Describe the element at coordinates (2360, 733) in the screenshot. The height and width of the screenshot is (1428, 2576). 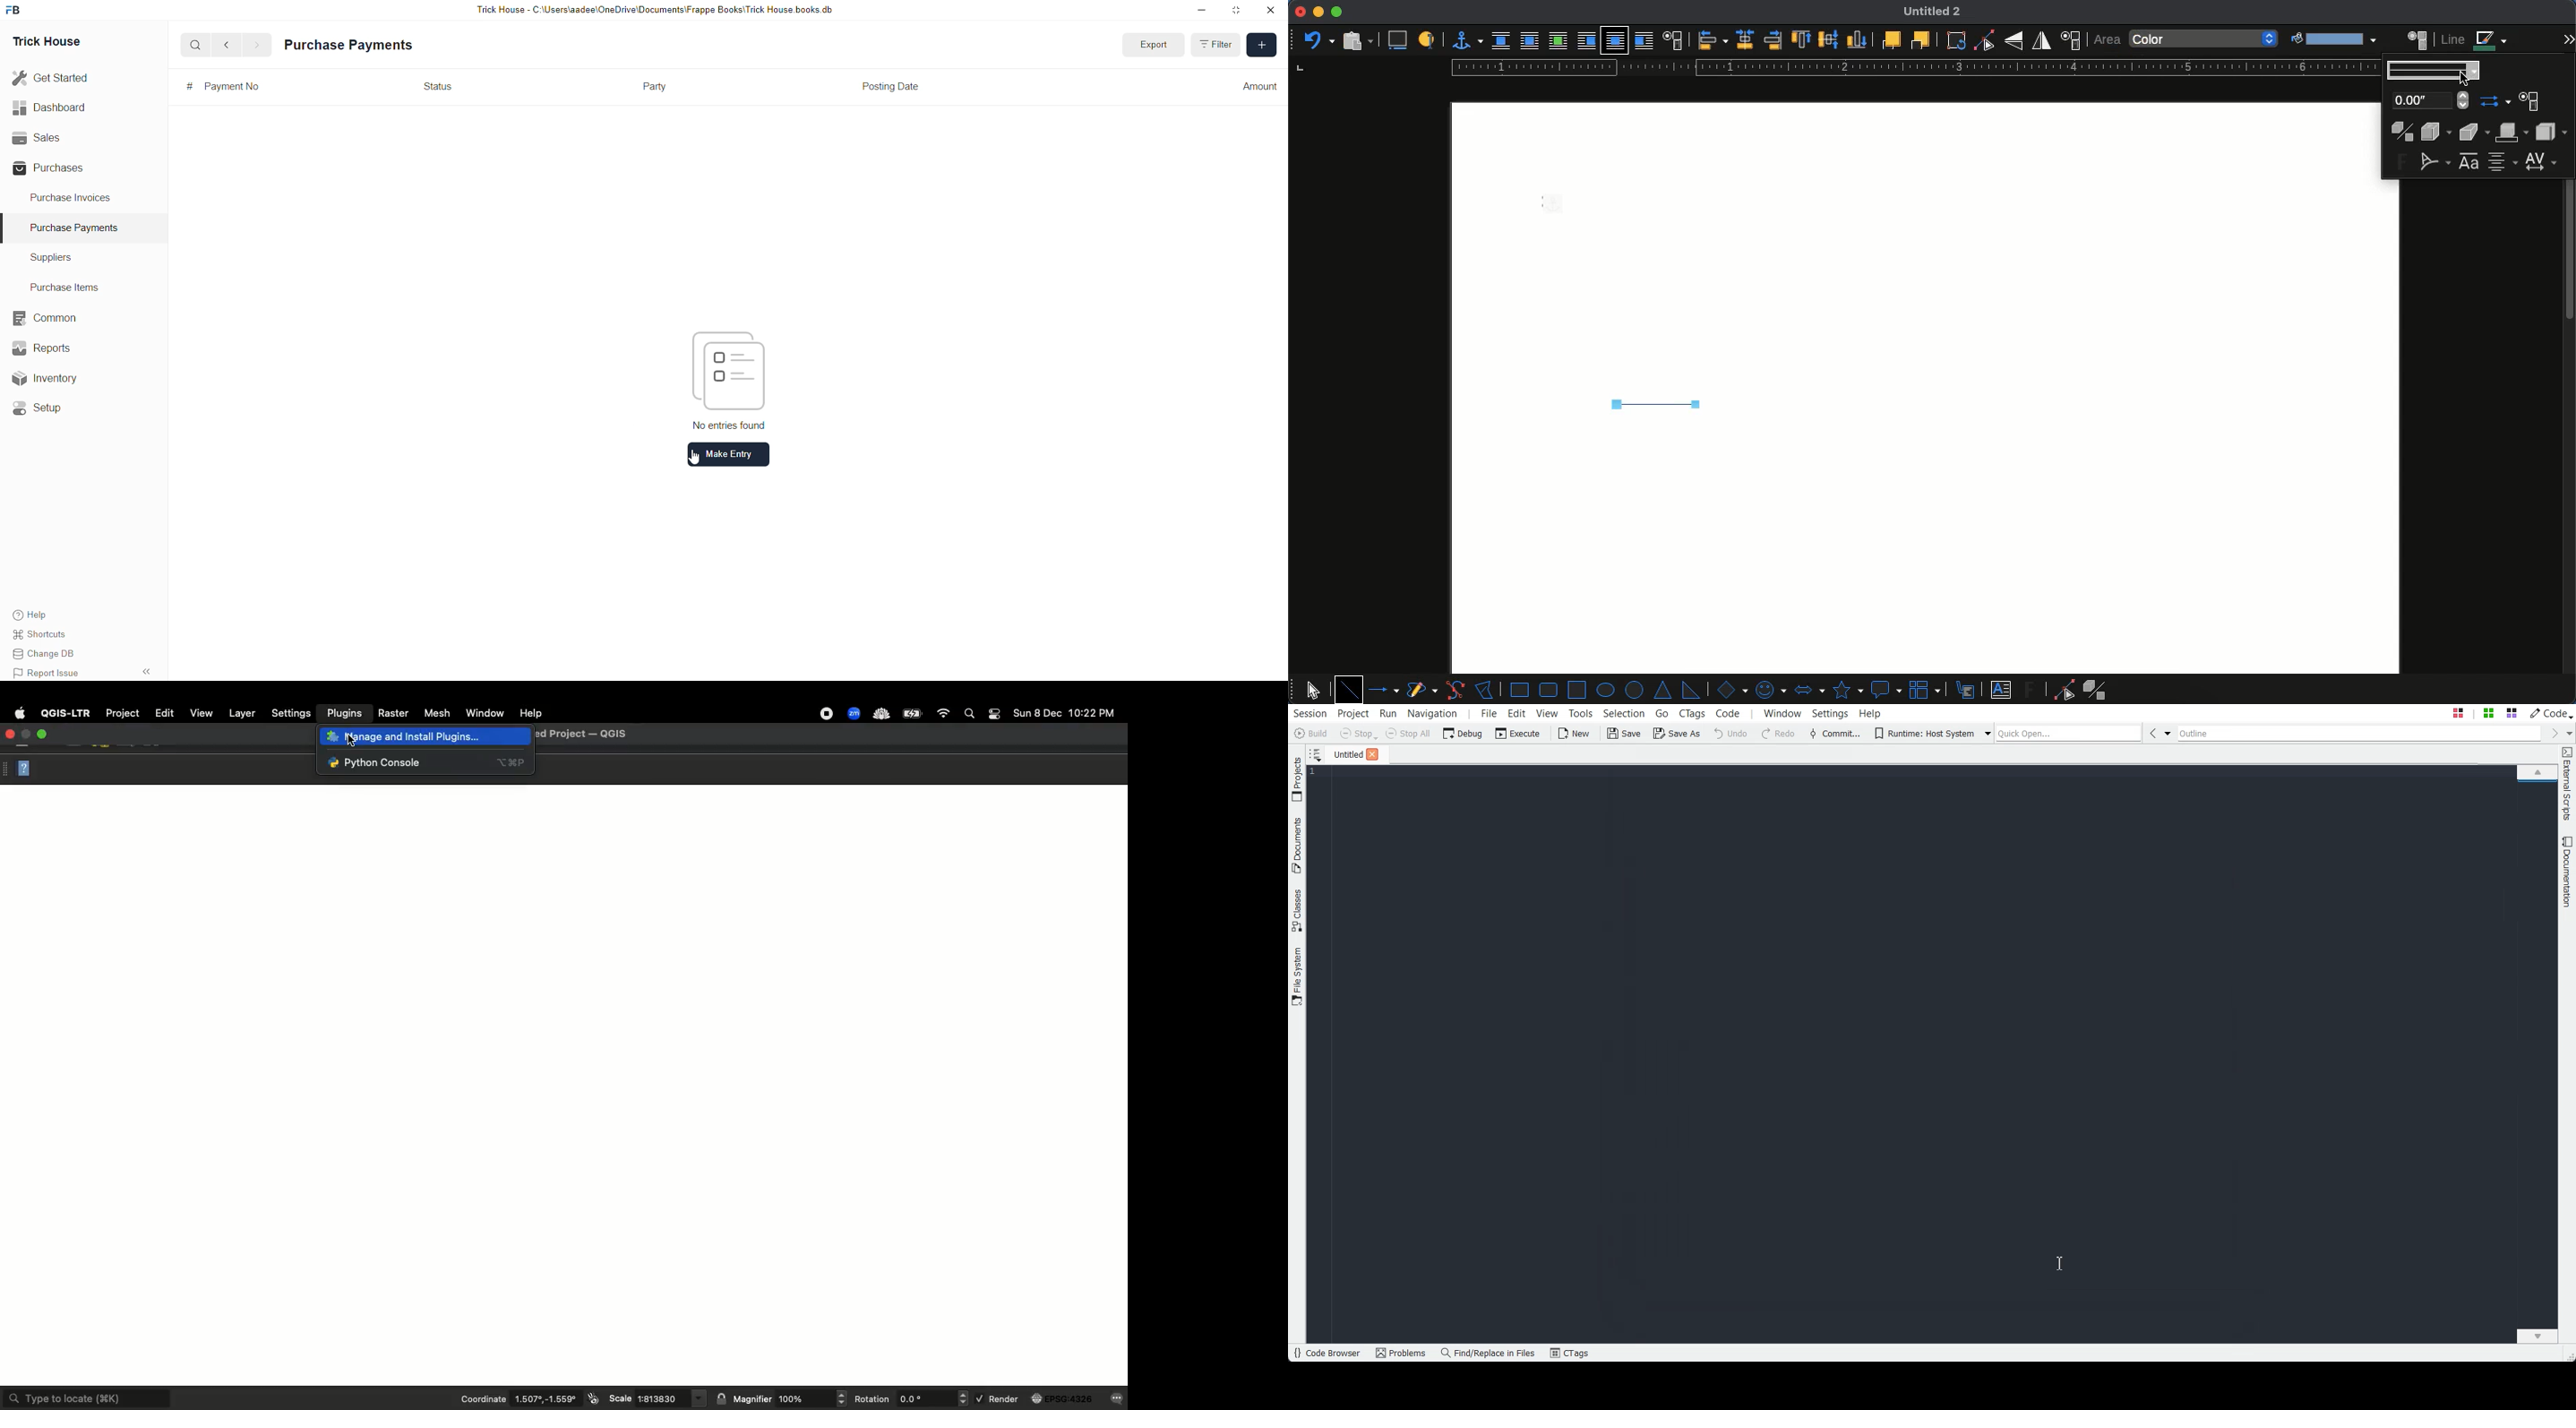
I see `Outline` at that location.